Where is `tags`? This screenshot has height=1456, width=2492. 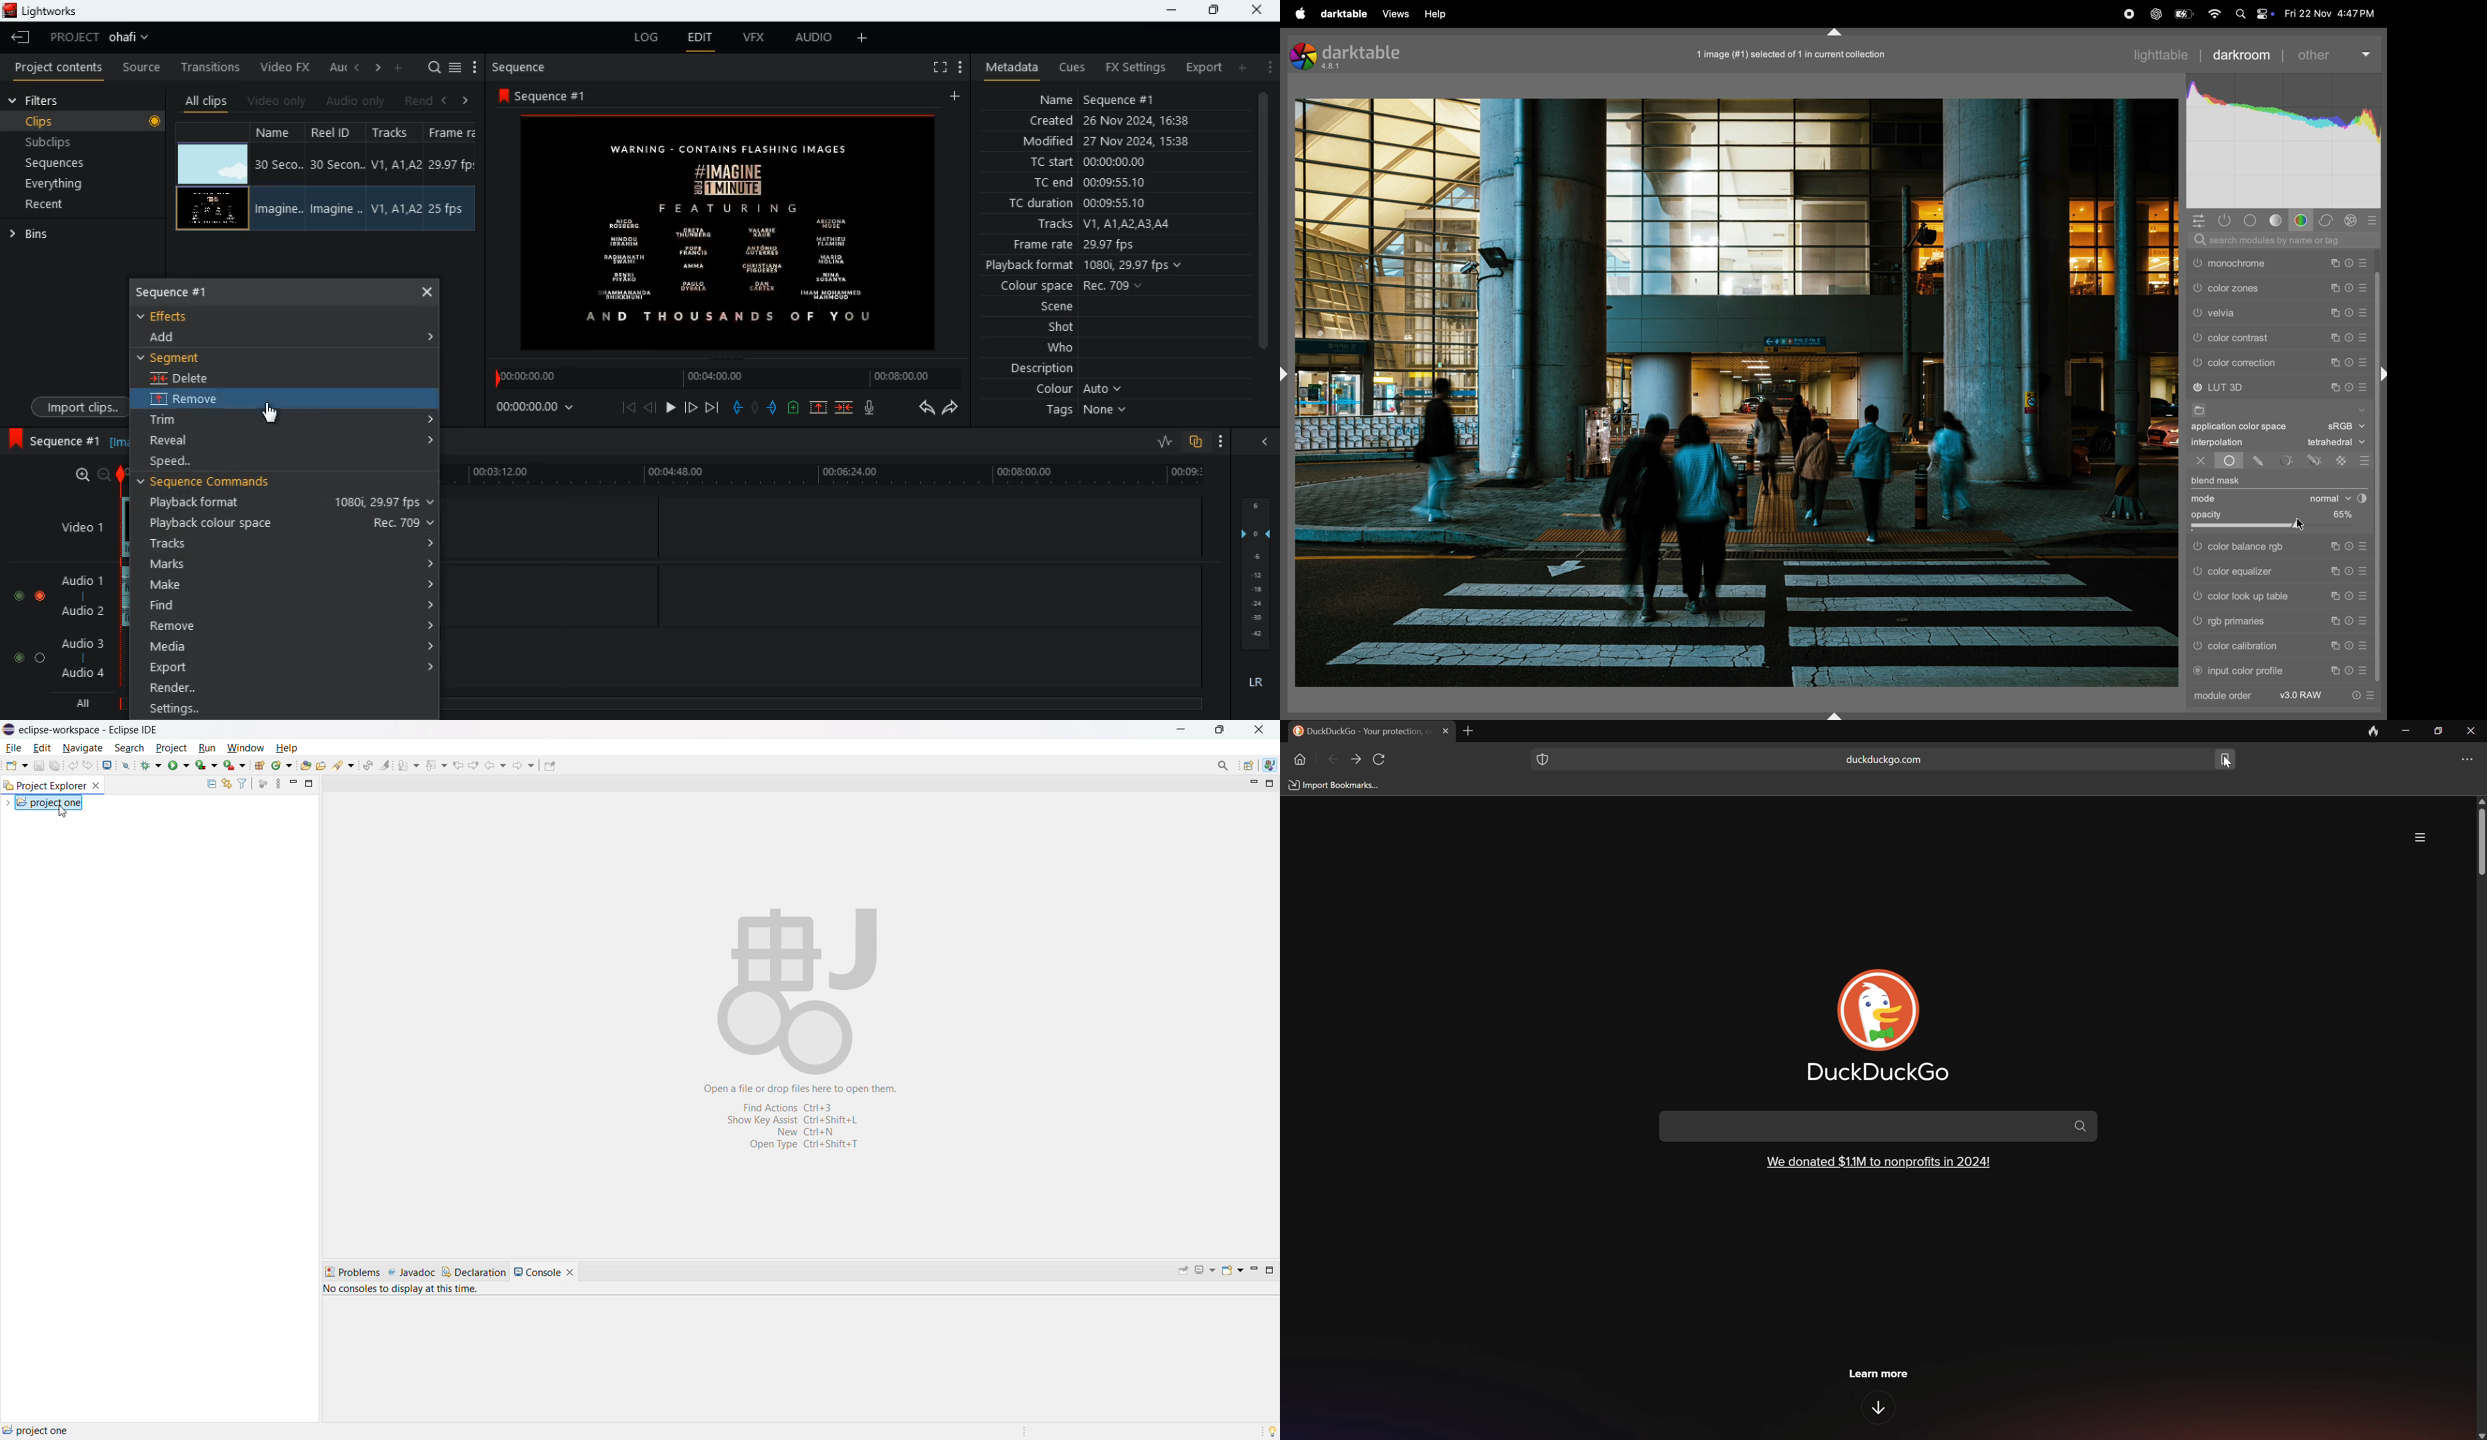 tags is located at coordinates (1078, 414).